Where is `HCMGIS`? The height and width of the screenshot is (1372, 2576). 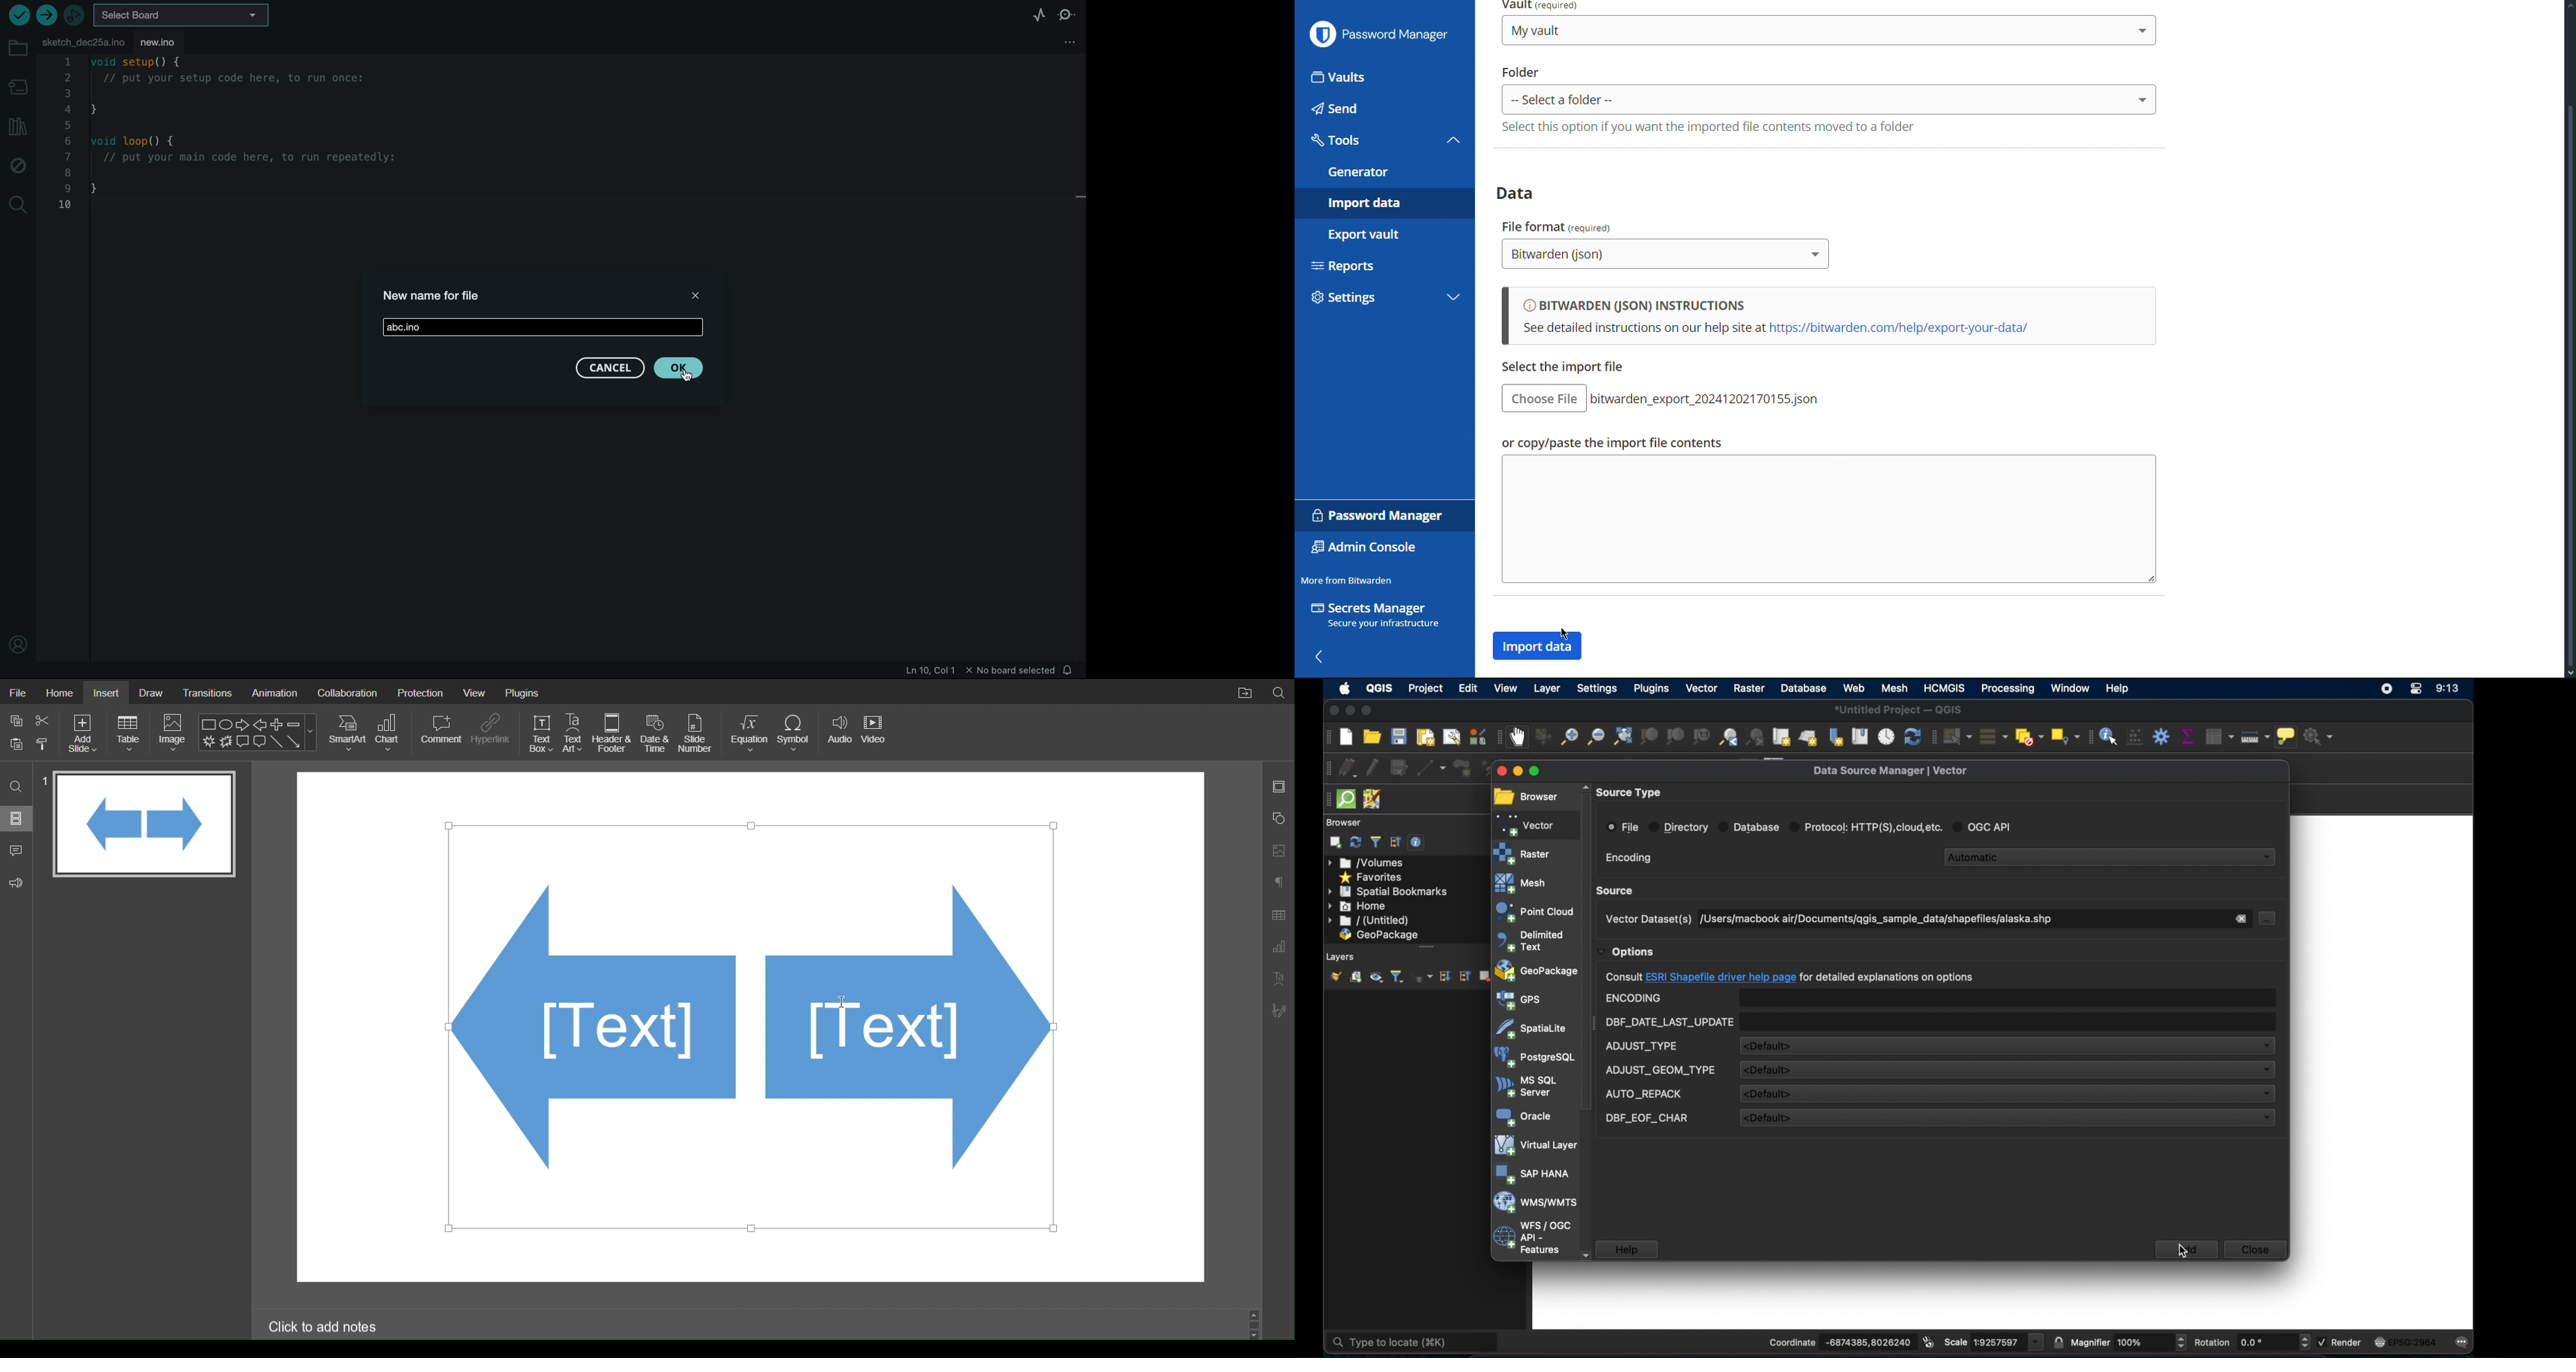
HCMGIS is located at coordinates (1945, 688).